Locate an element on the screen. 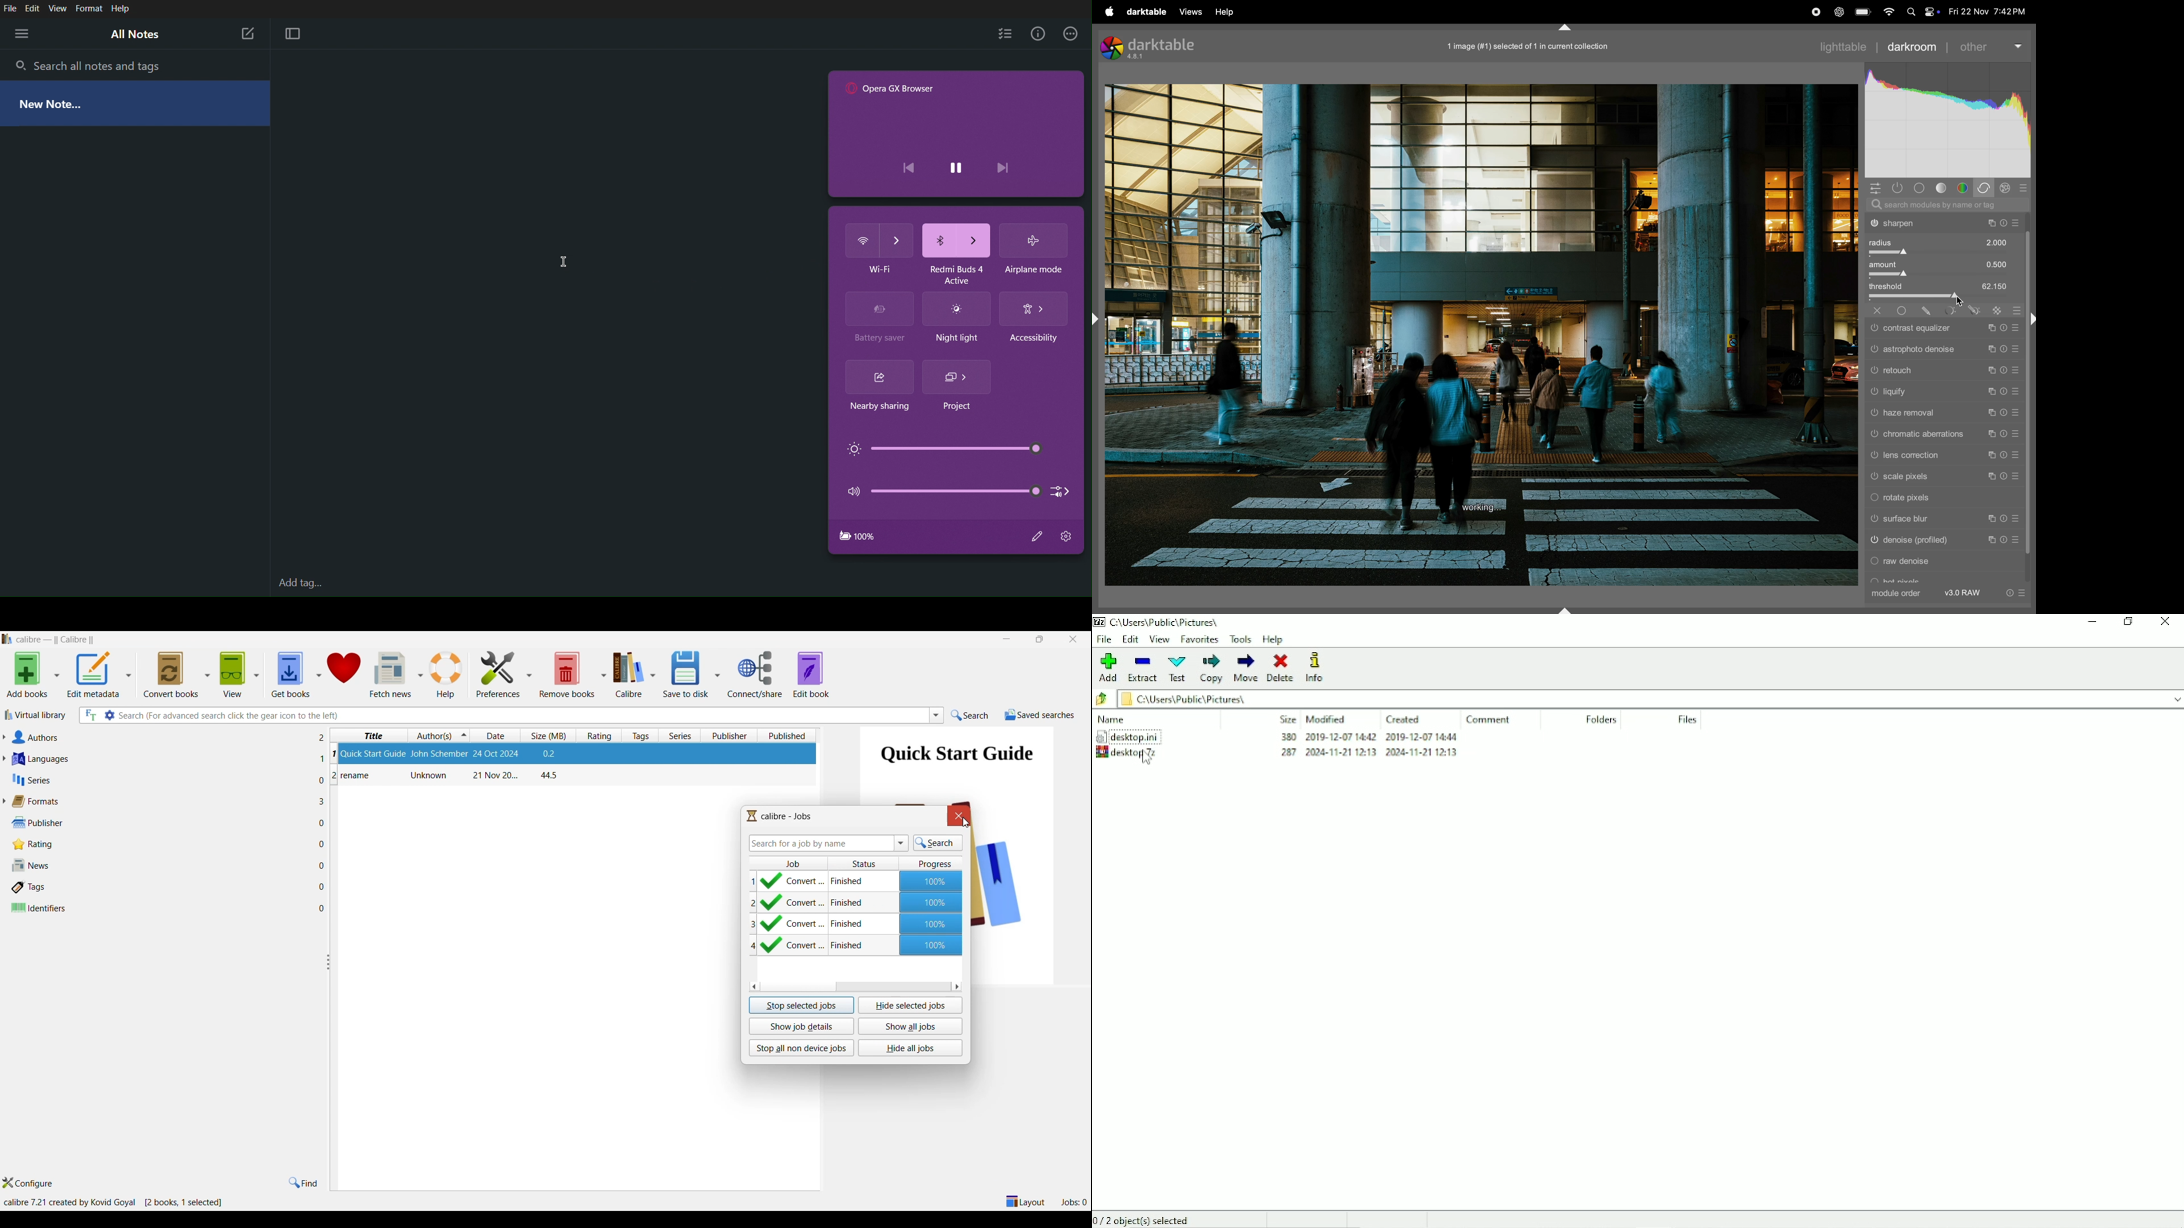 Image resolution: width=2184 pixels, height=1232 pixels. contrast equalizer is located at coordinates (1941, 328).